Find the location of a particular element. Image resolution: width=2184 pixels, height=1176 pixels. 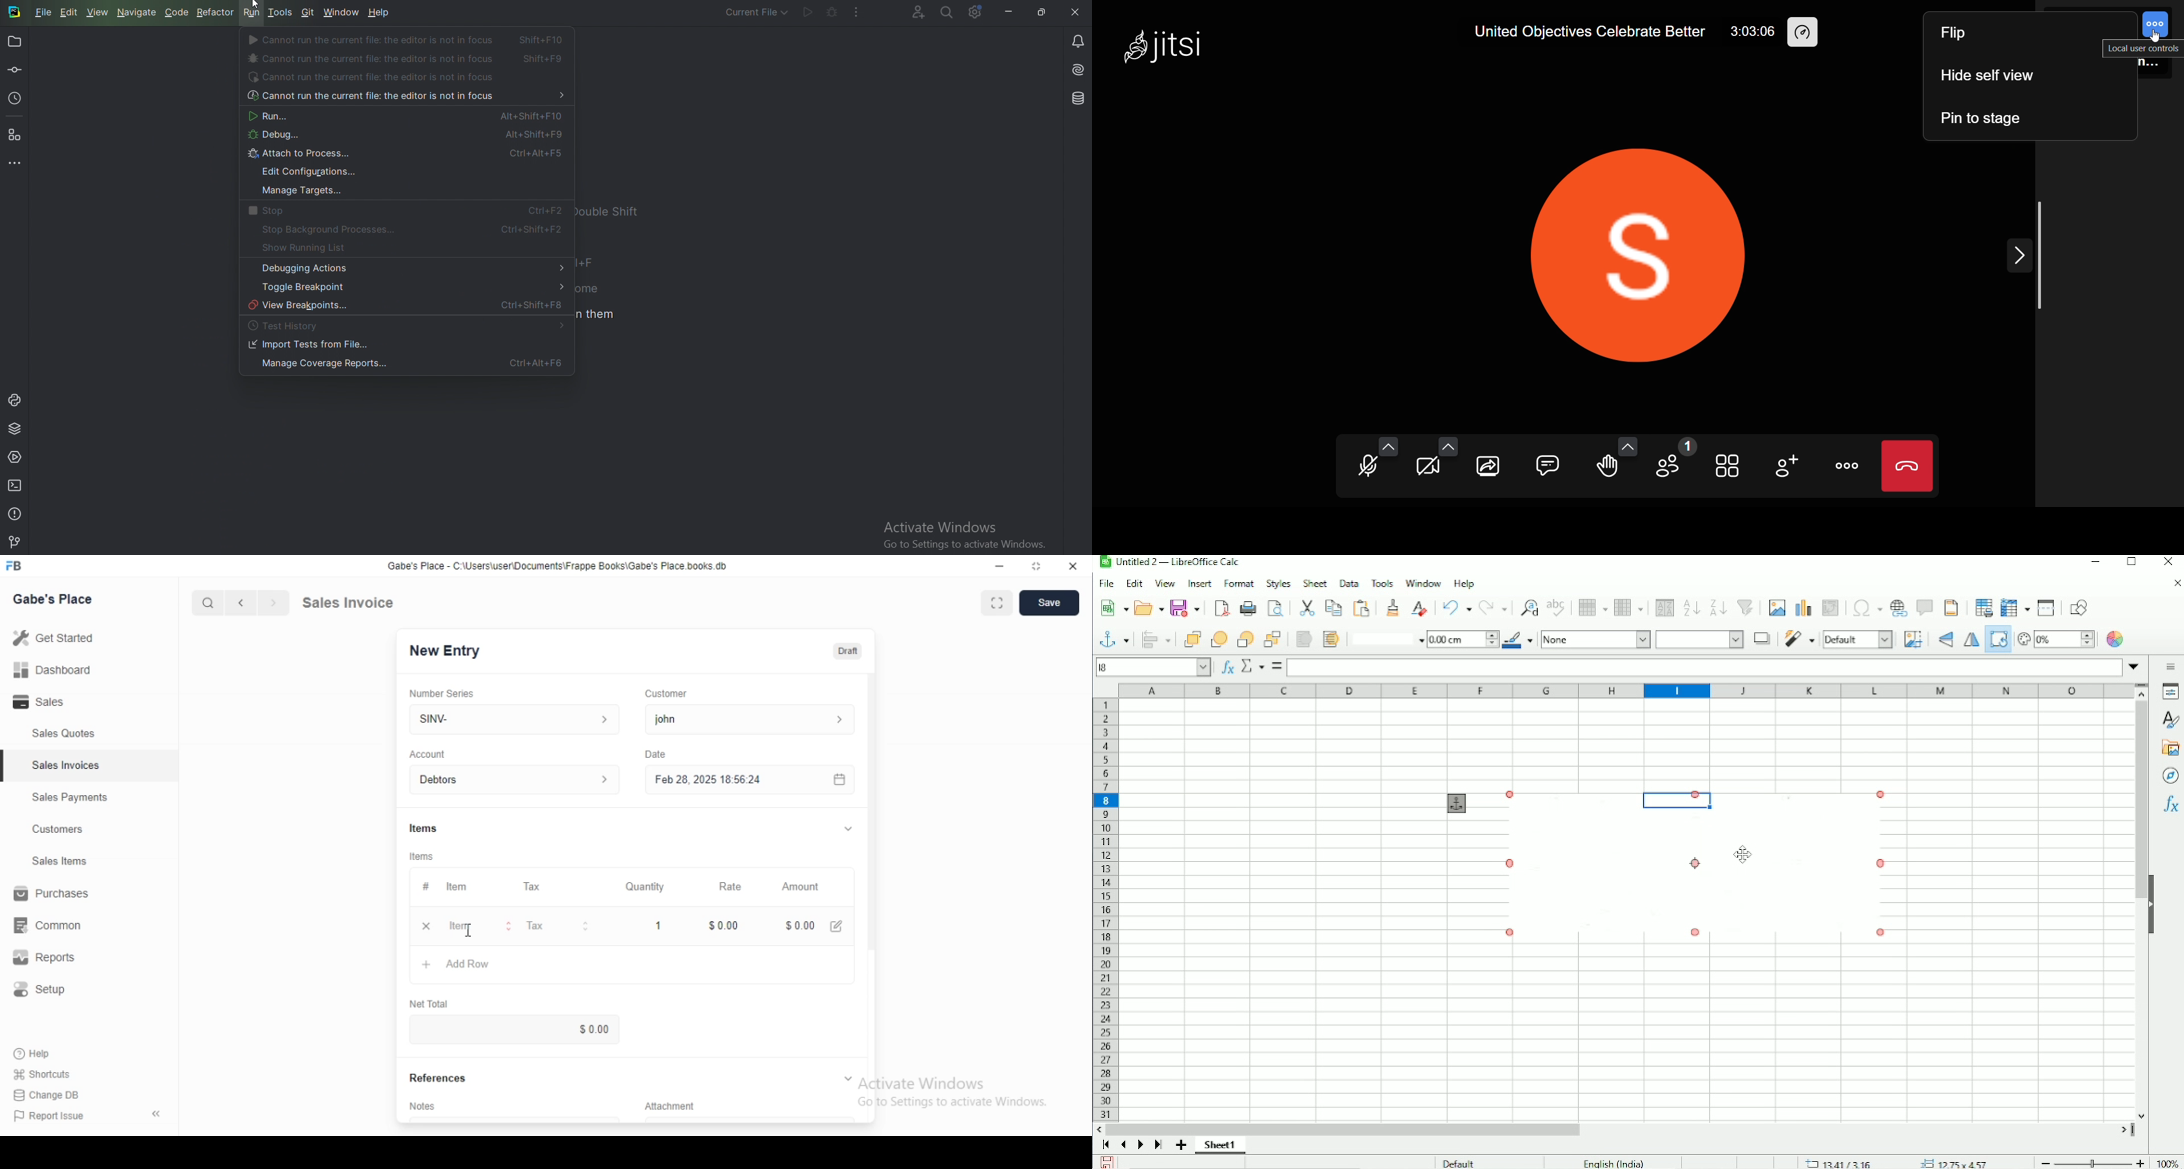

Rate is located at coordinates (728, 887).